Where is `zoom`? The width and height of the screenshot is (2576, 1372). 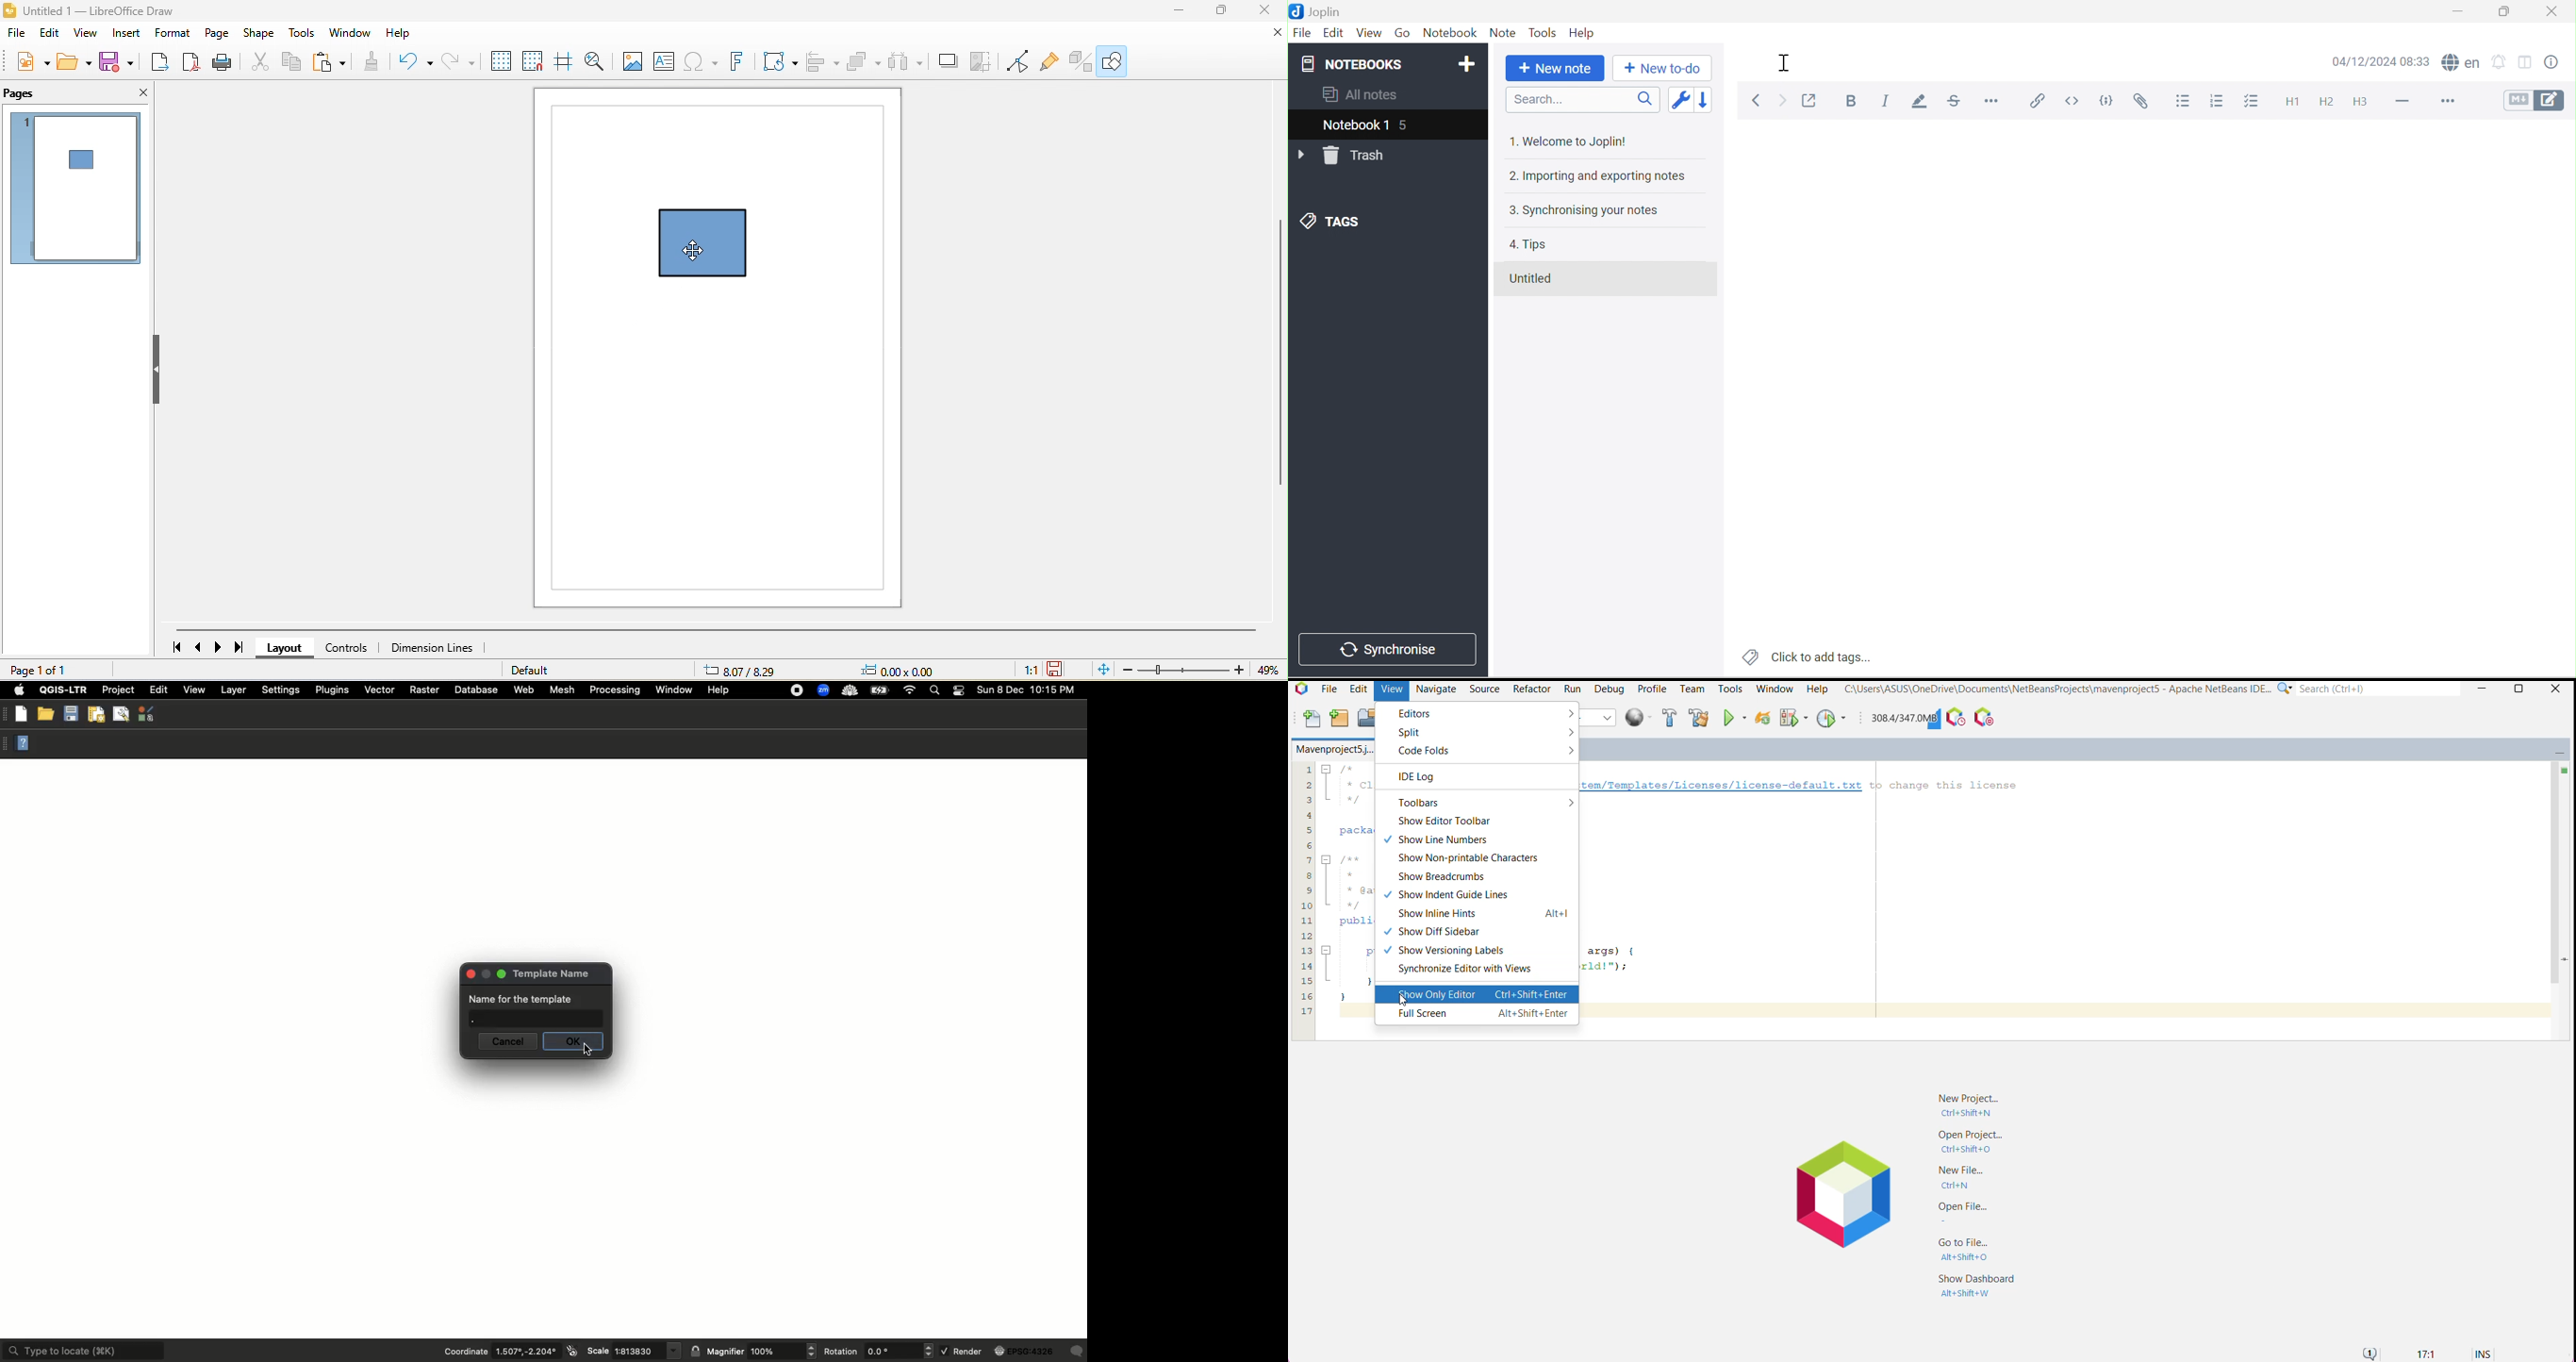
zoom is located at coordinates (1201, 671).